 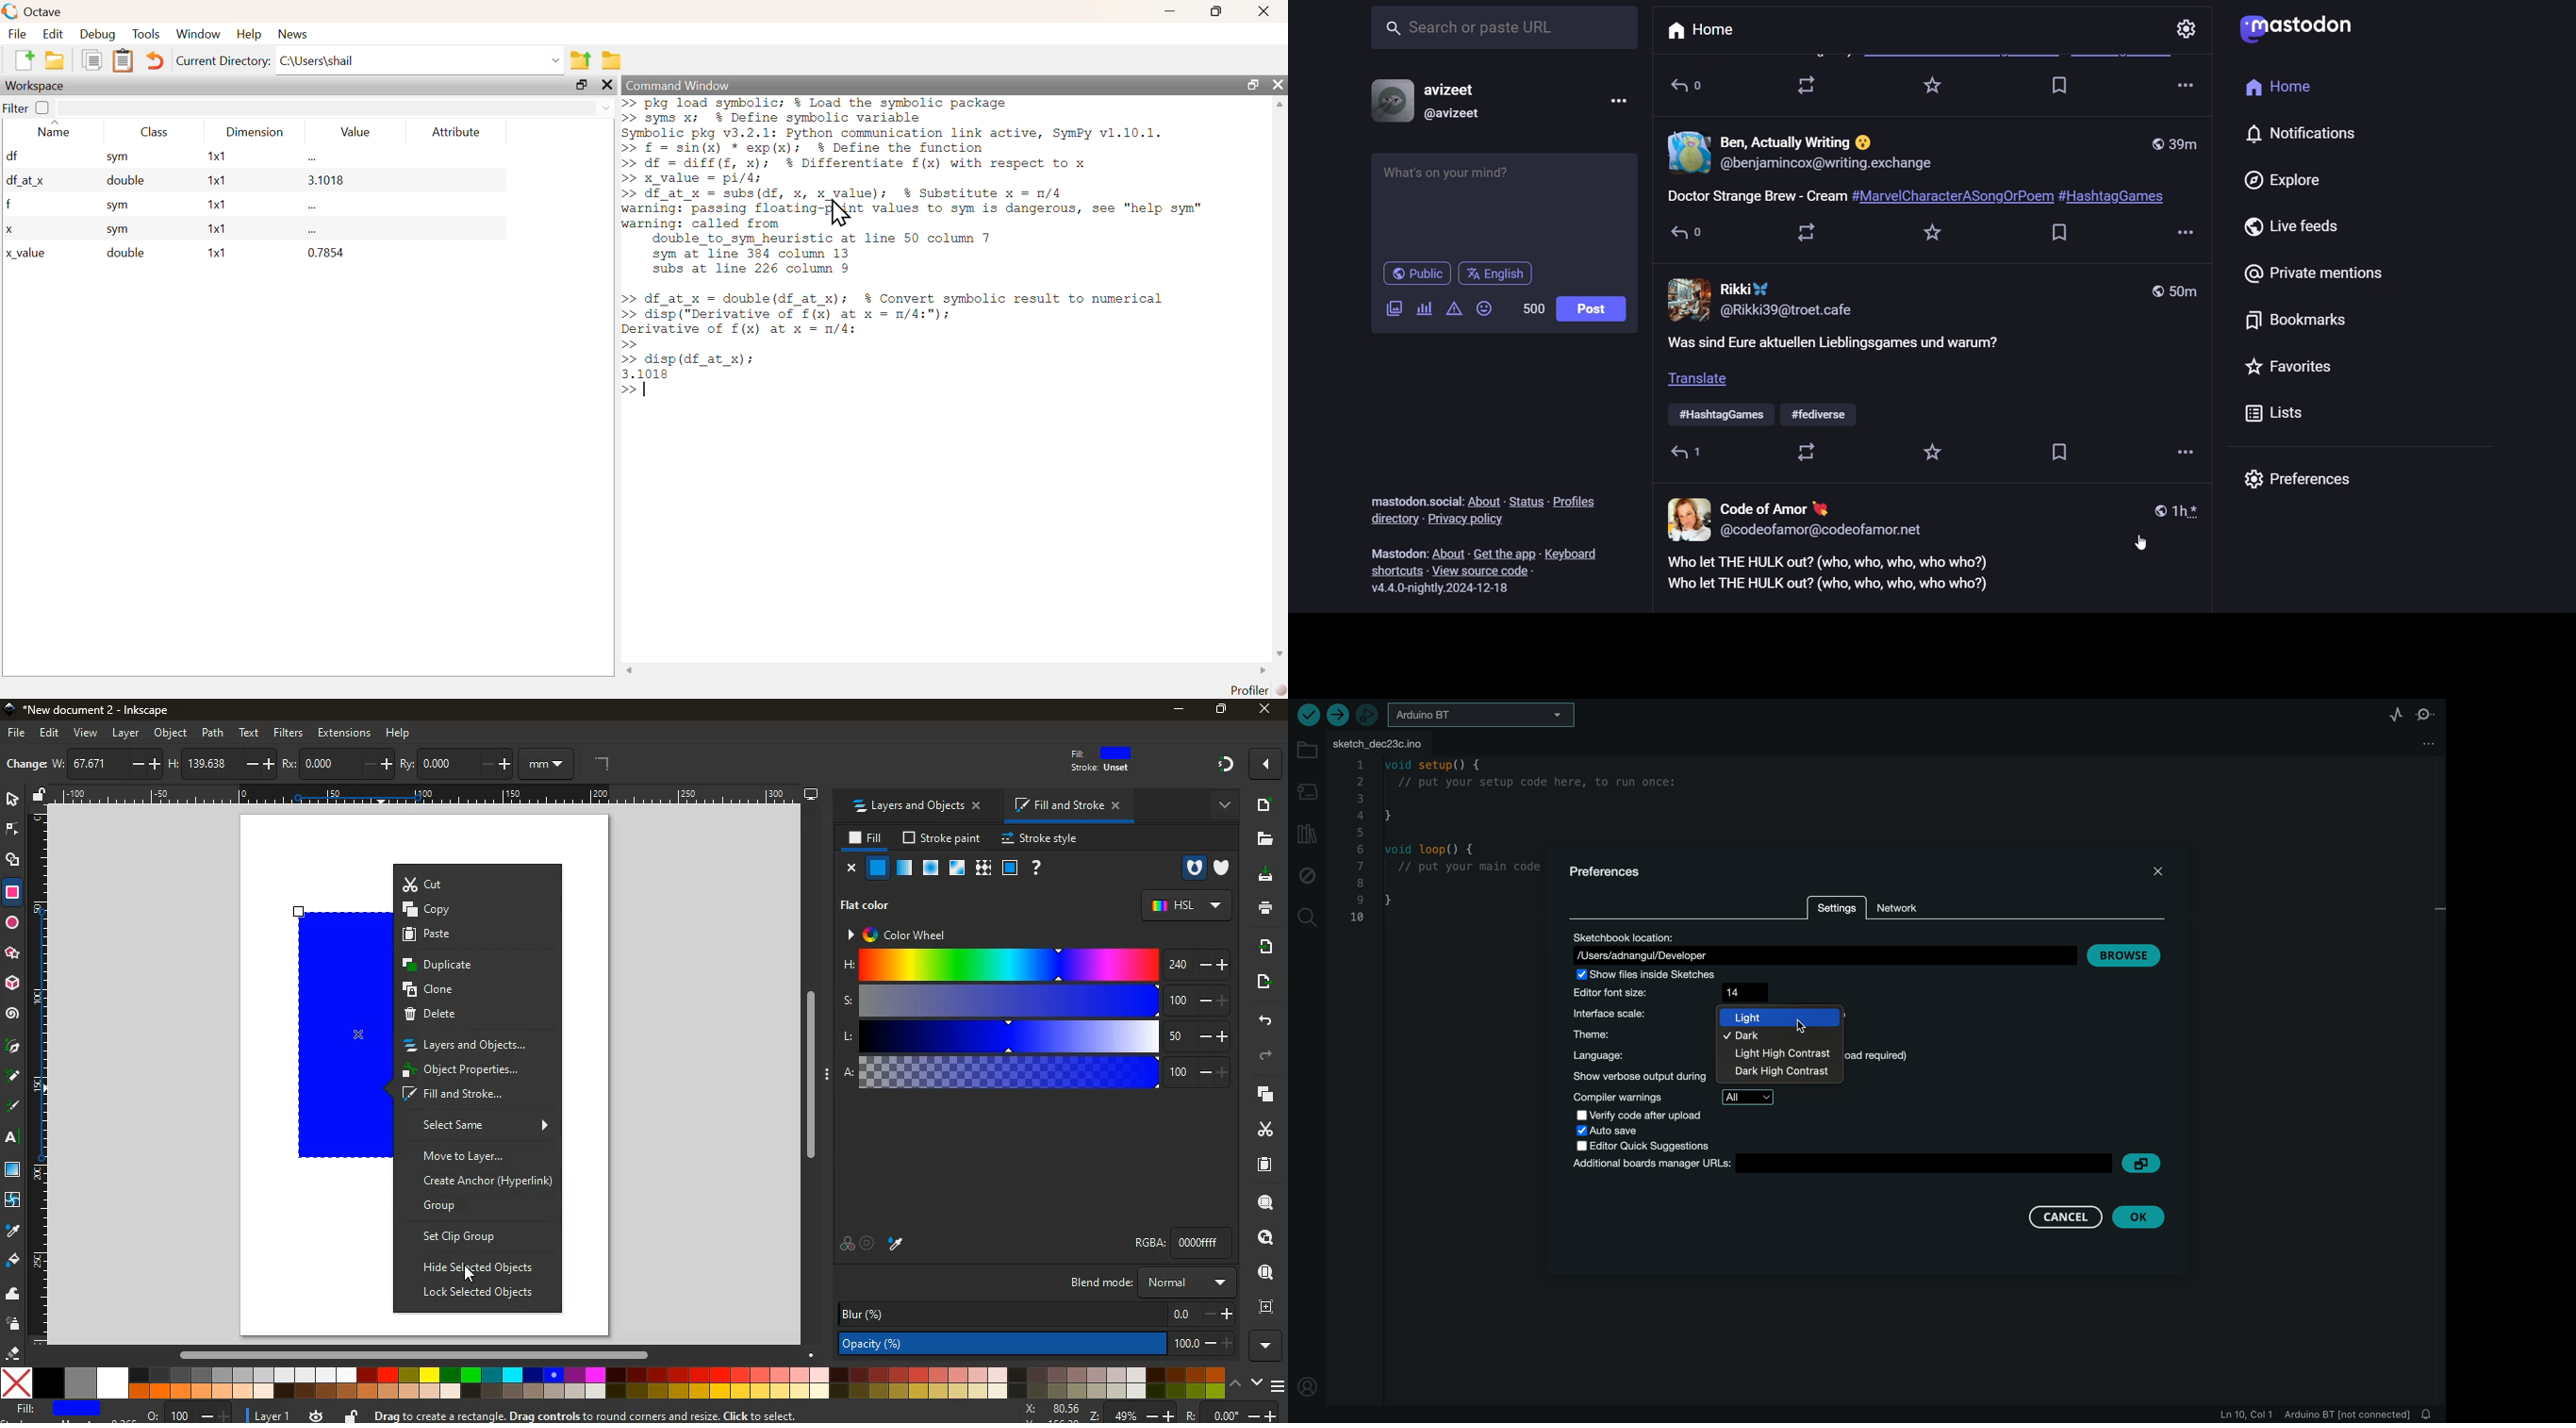 What do you see at coordinates (1424, 309) in the screenshot?
I see `content warning ` at bounding box center [1424, 309].